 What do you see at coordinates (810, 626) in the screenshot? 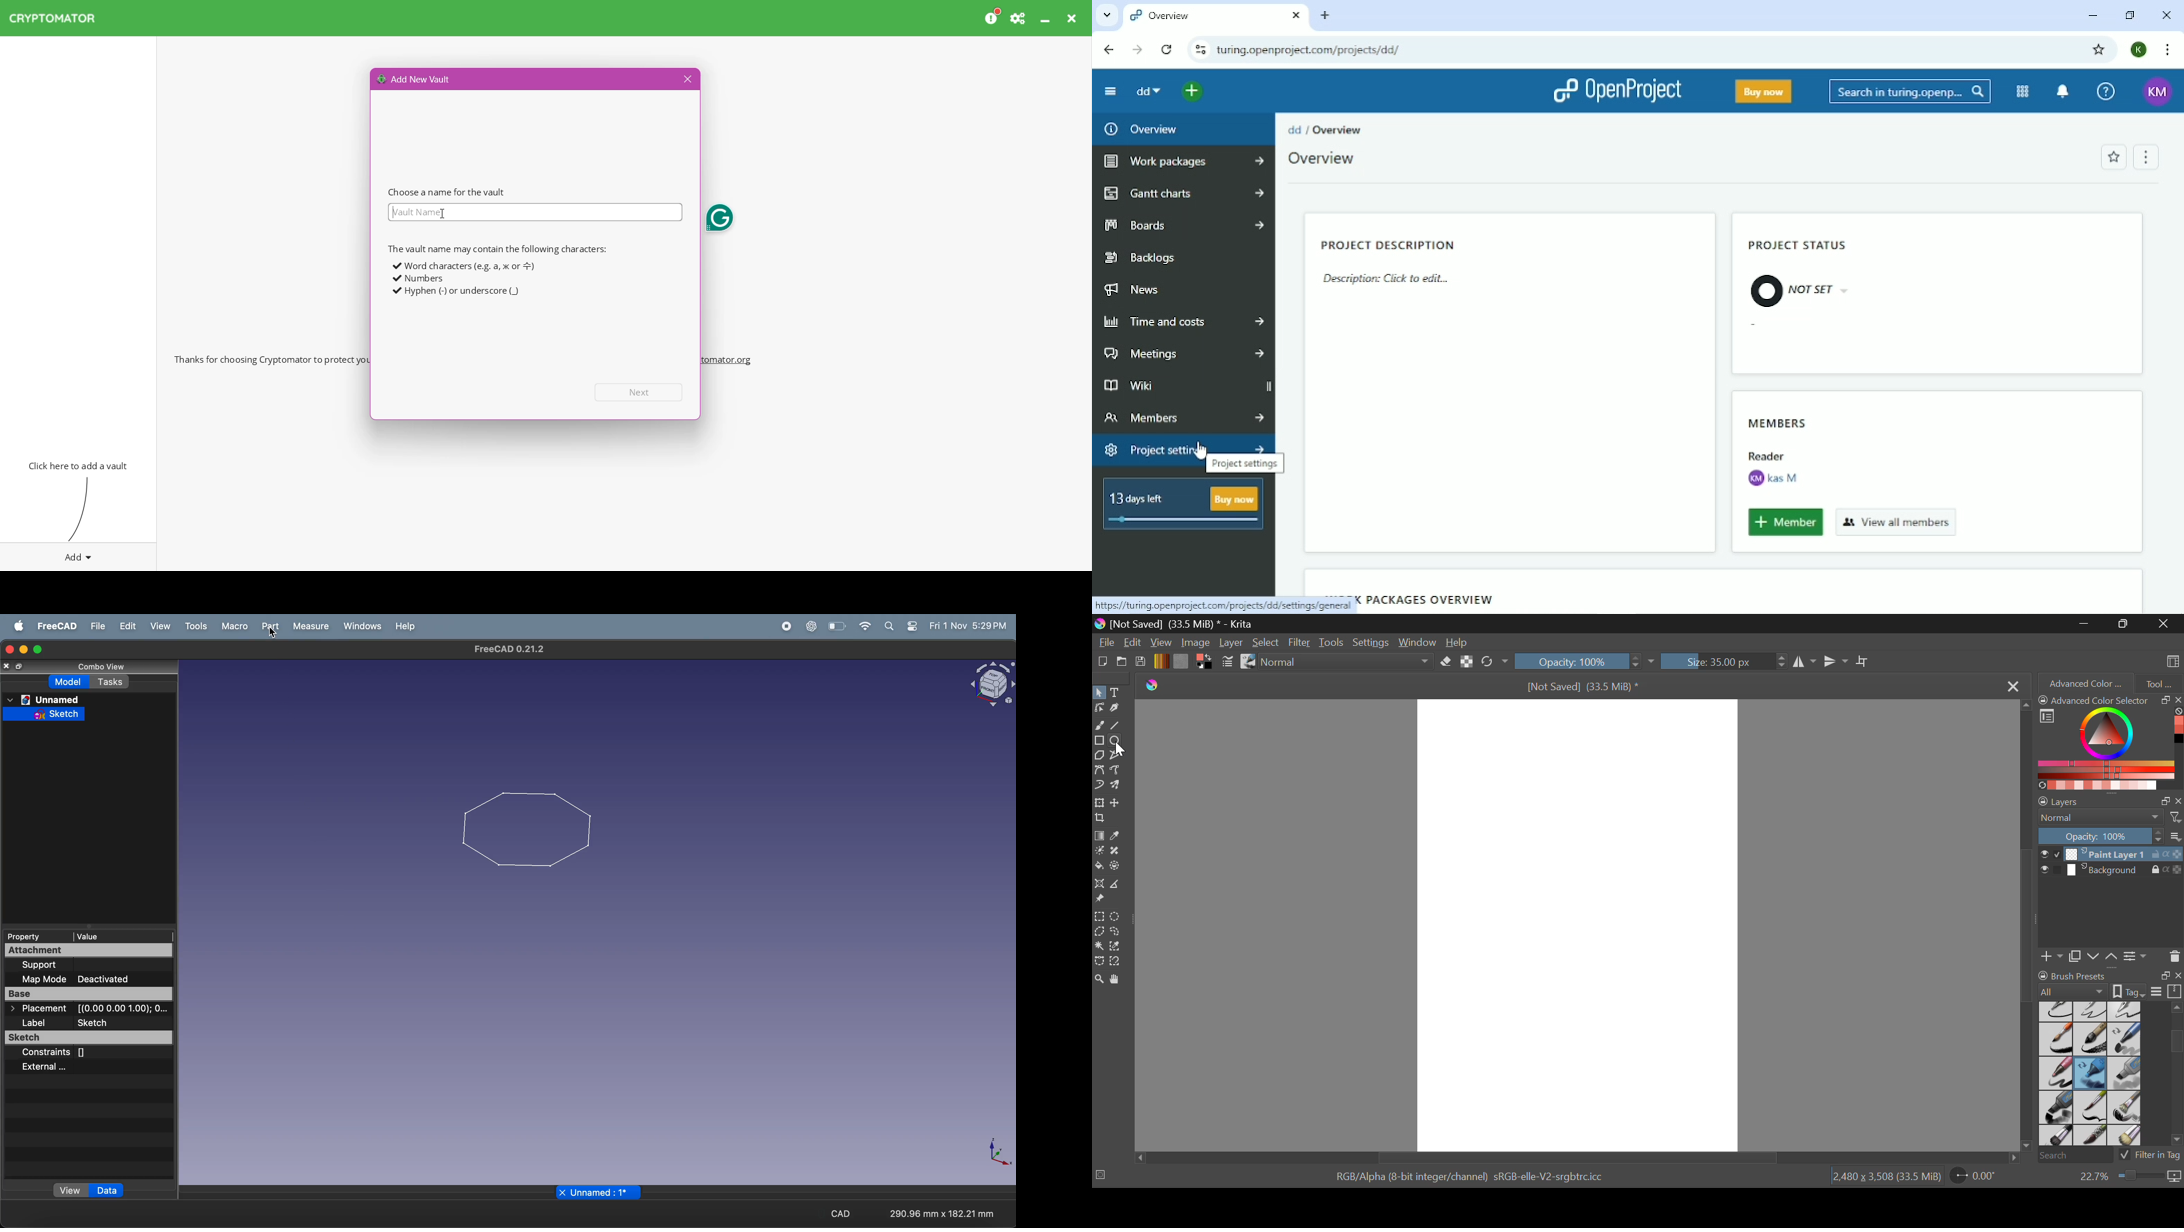
I see `chat gpt` at bounding box center [810, 626].